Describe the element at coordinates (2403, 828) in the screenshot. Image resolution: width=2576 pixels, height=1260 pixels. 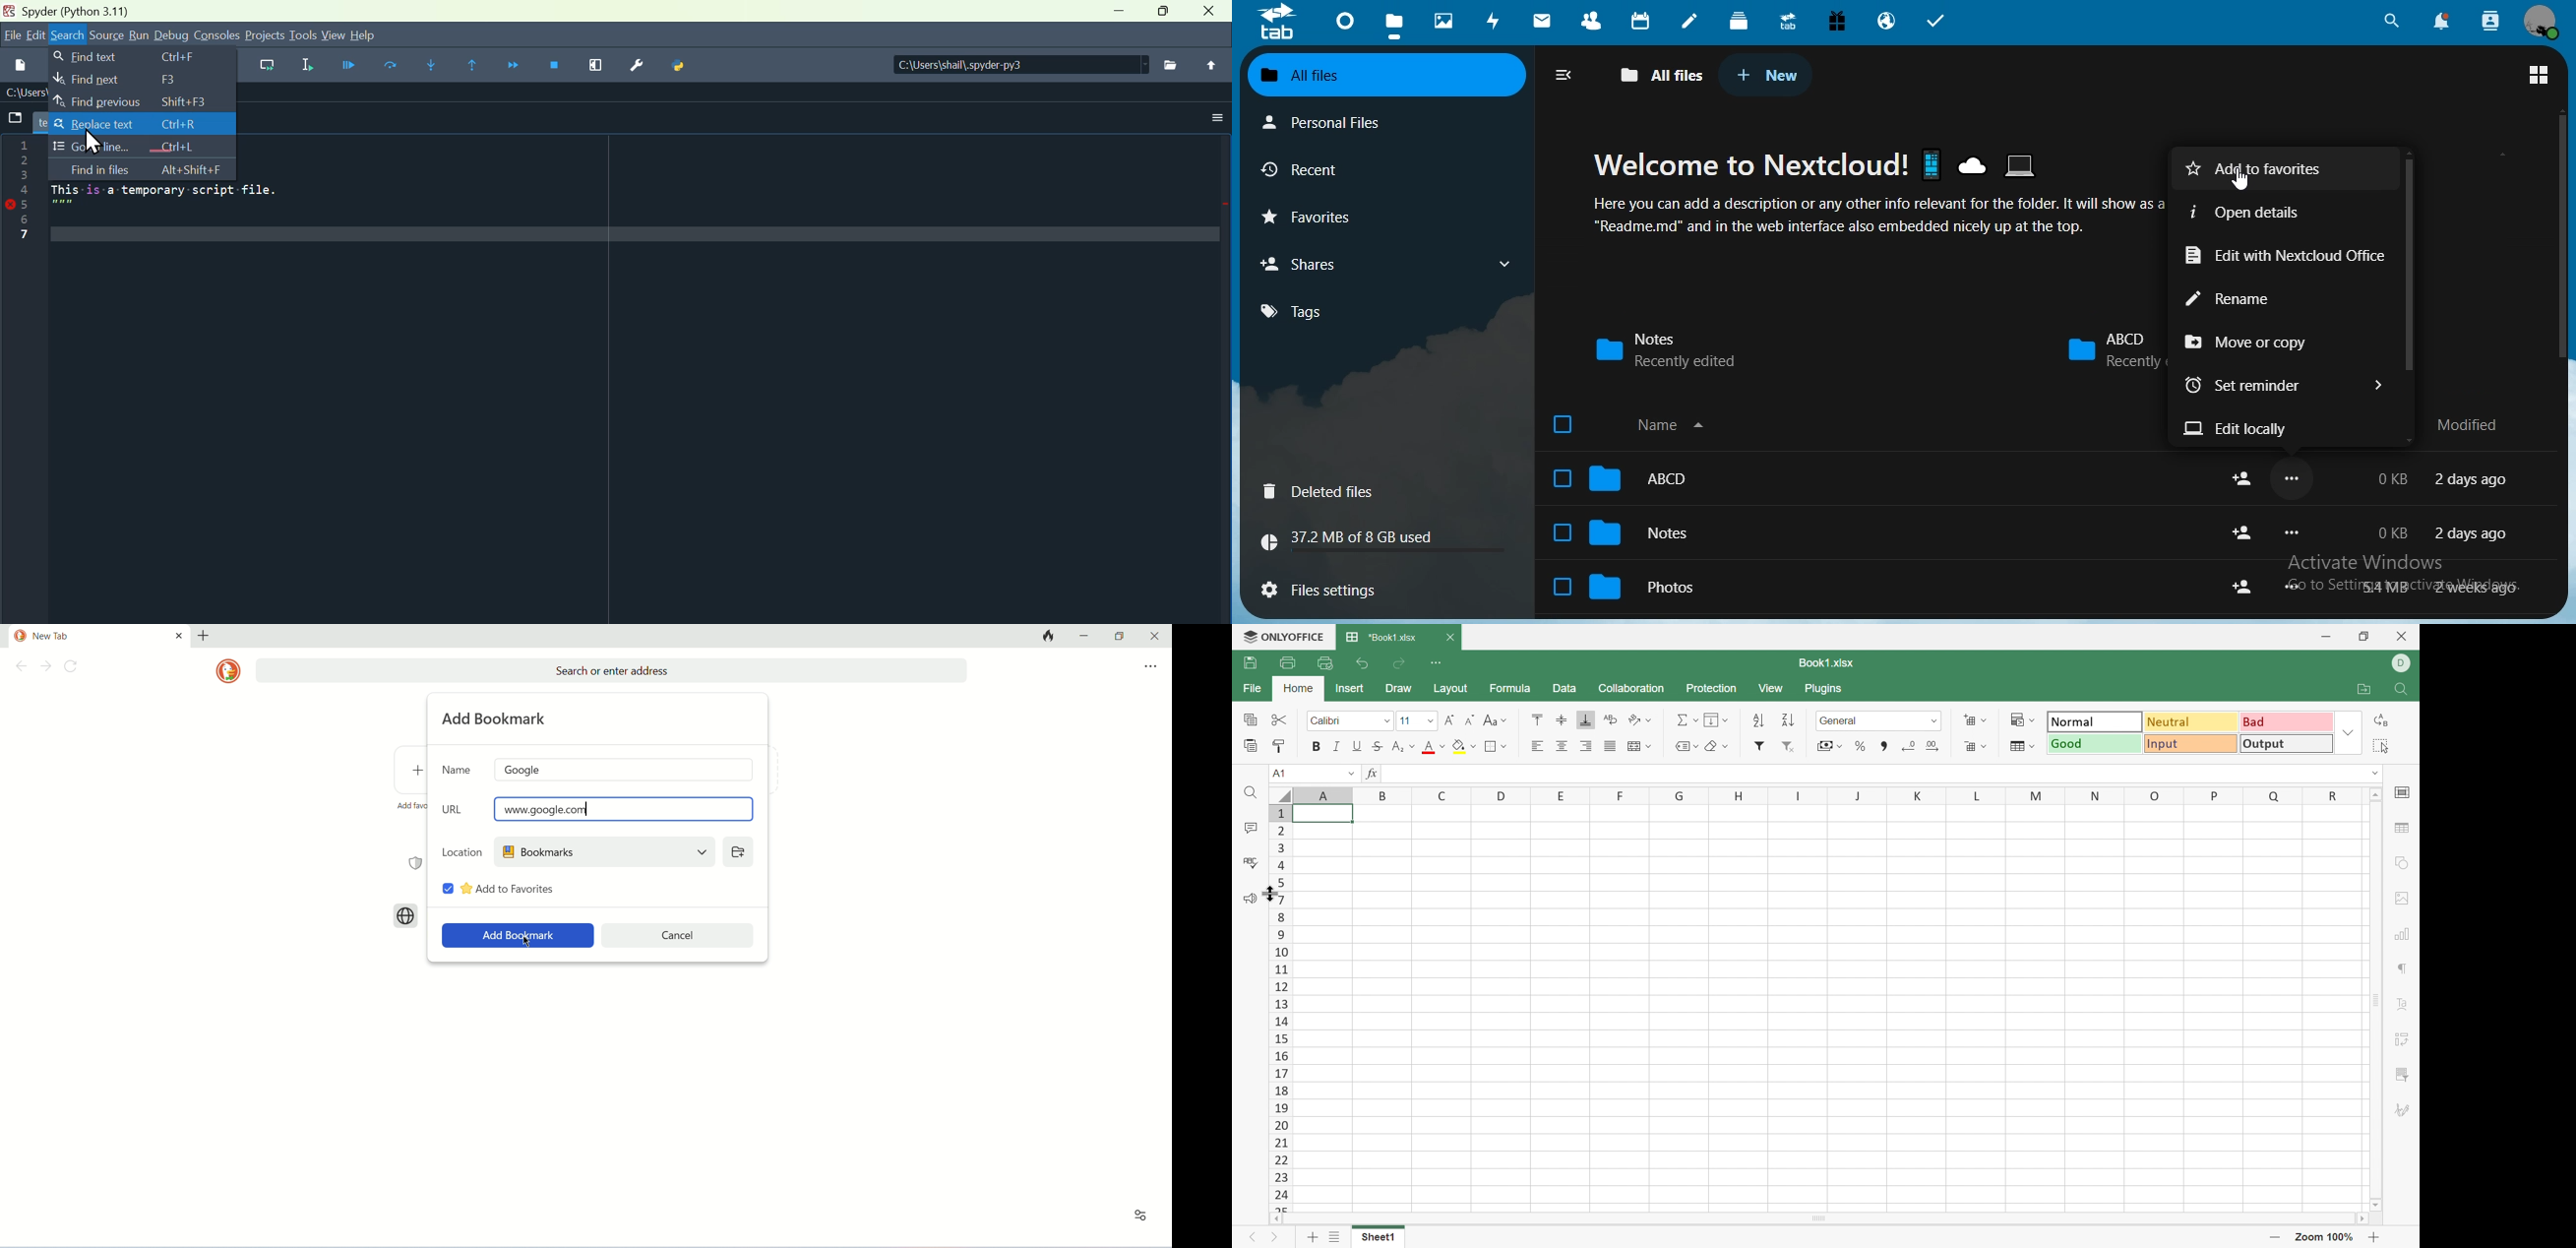
I see `table settings` at that location.